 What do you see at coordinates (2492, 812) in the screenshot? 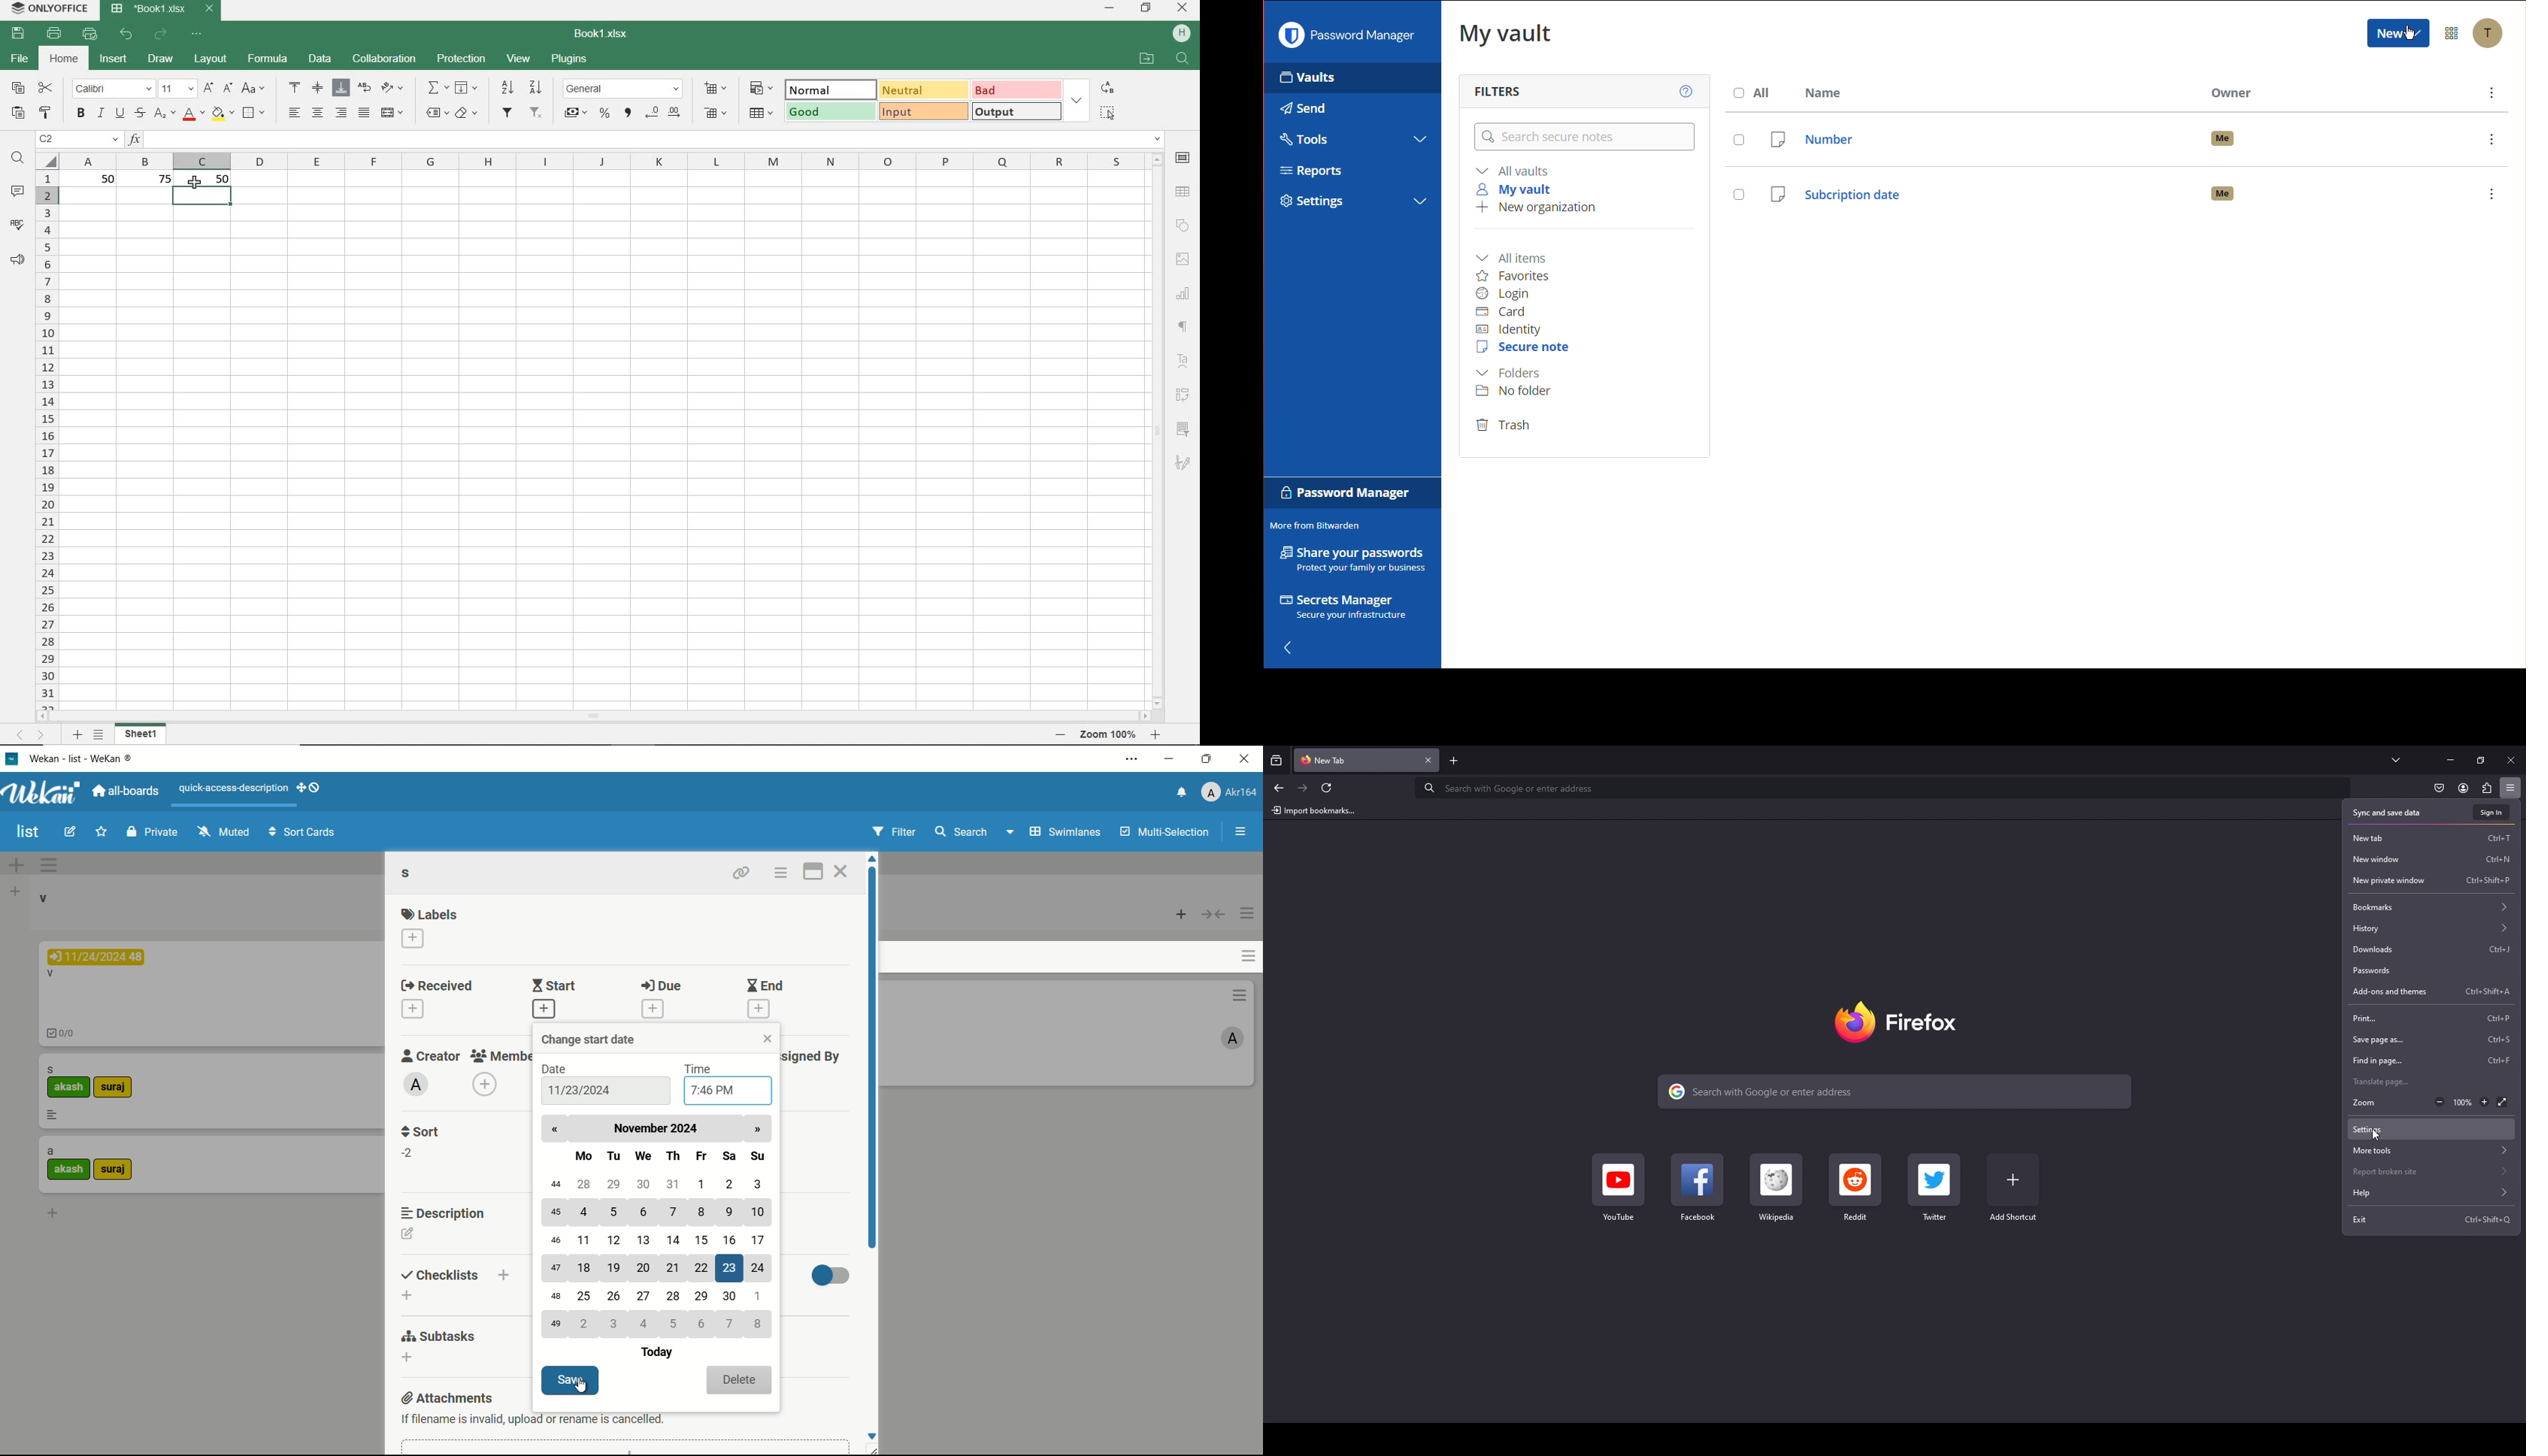
I see `sign in` at bounding box center [2492, 812].